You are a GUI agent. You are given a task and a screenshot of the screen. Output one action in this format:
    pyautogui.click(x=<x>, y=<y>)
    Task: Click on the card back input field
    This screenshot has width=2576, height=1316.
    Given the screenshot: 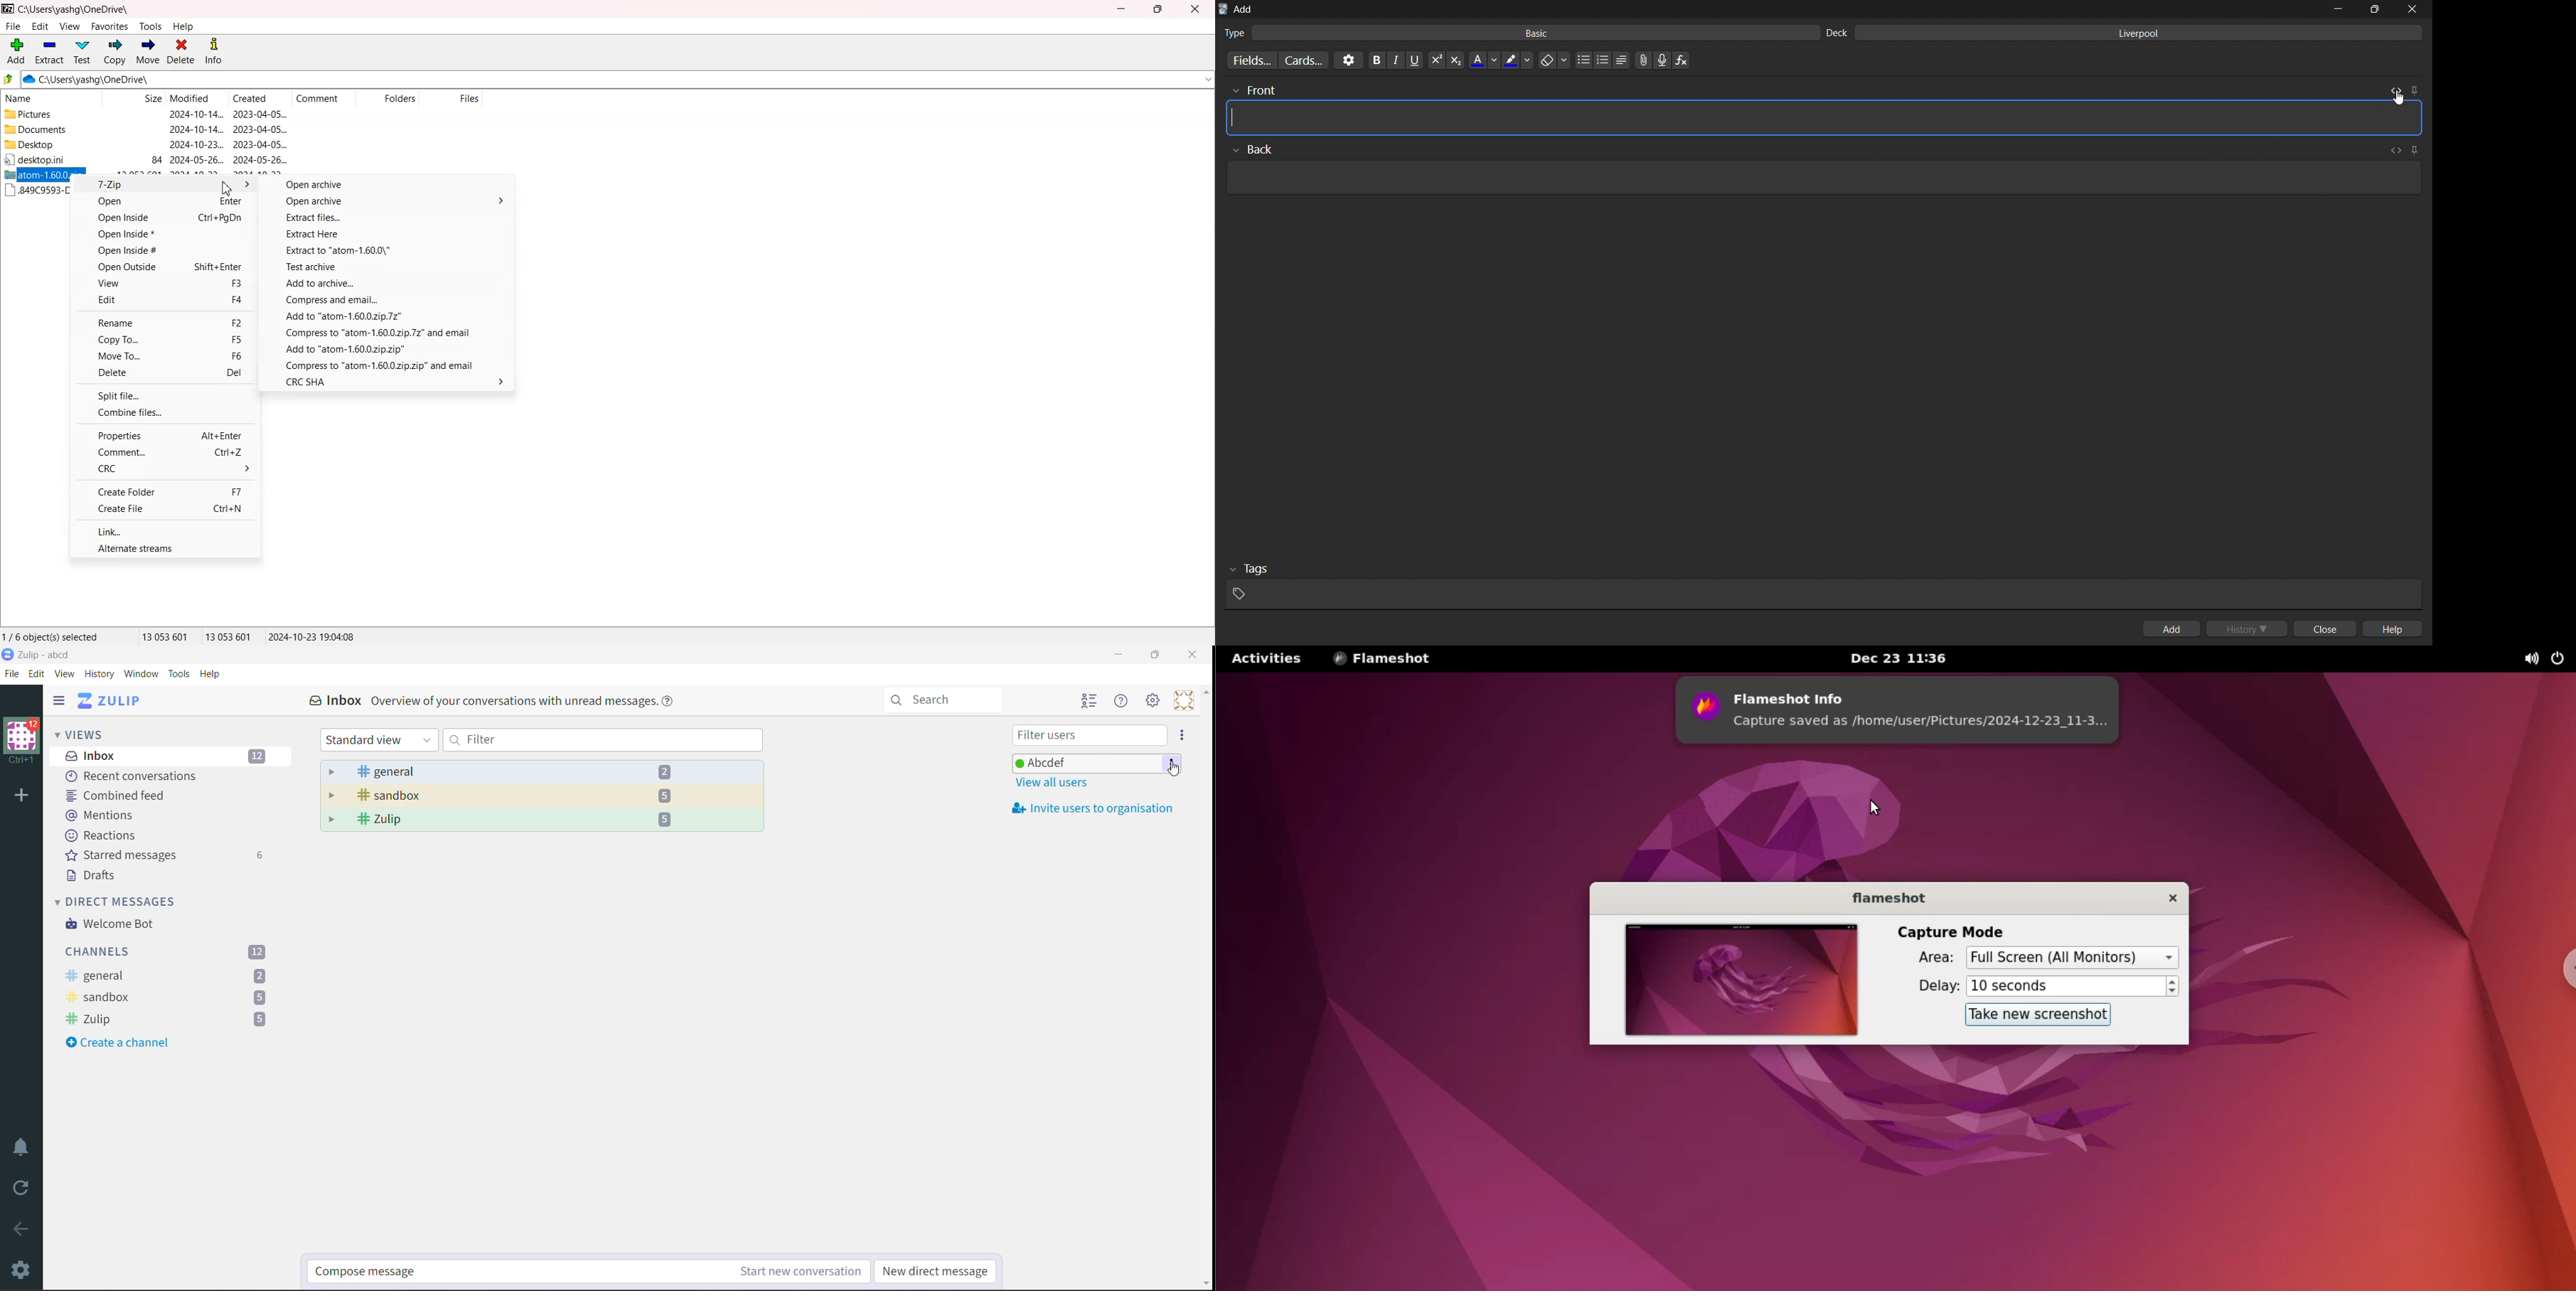 What is the action you would take?
    pyautogui.click(x=1825, y=179)
    